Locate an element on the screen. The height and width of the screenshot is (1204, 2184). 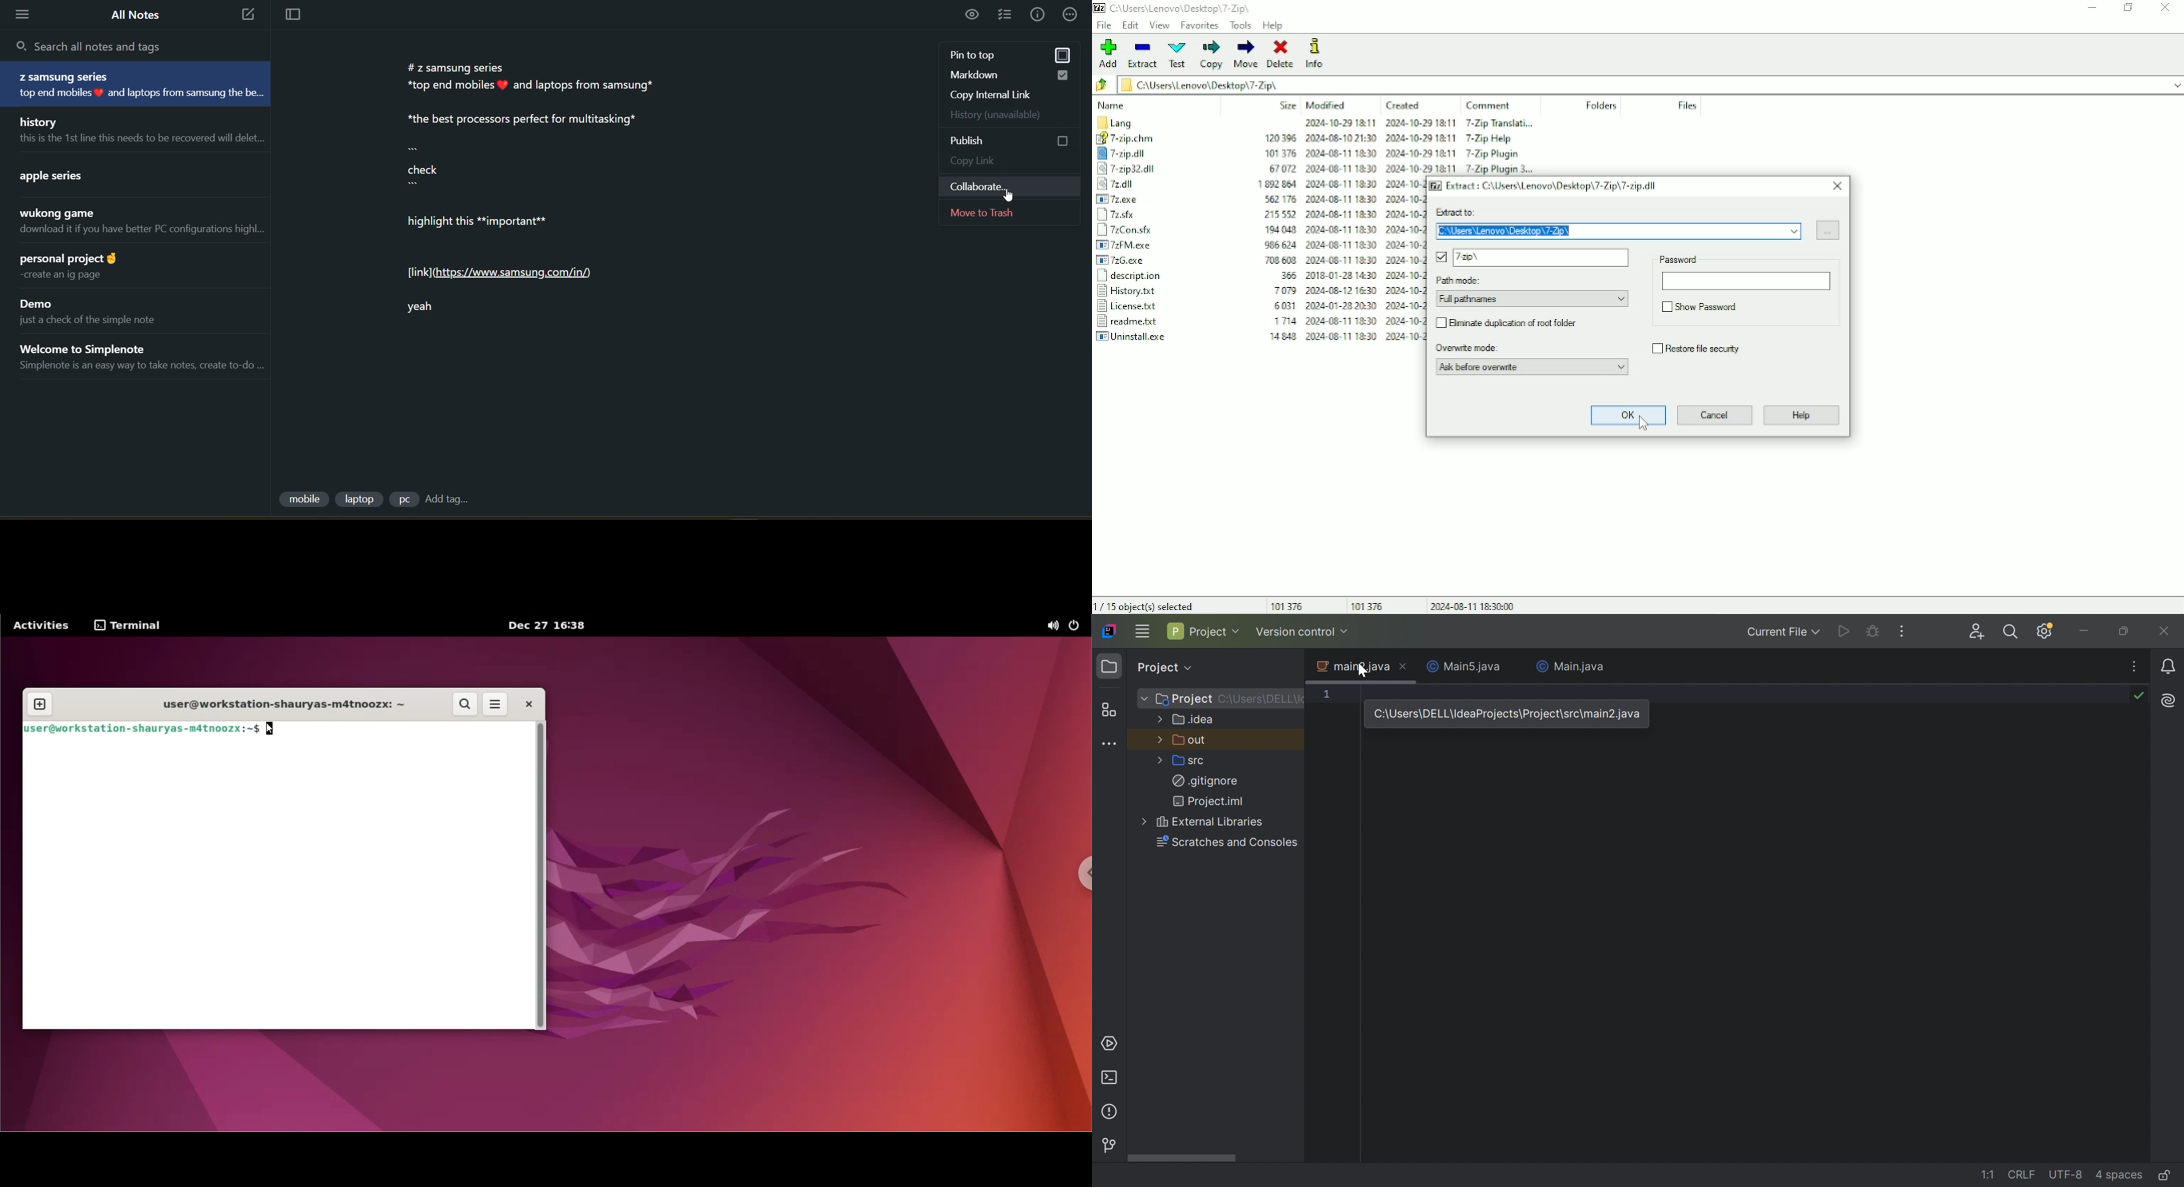
7-zip32.dll is located at coordinates (1150, 169).